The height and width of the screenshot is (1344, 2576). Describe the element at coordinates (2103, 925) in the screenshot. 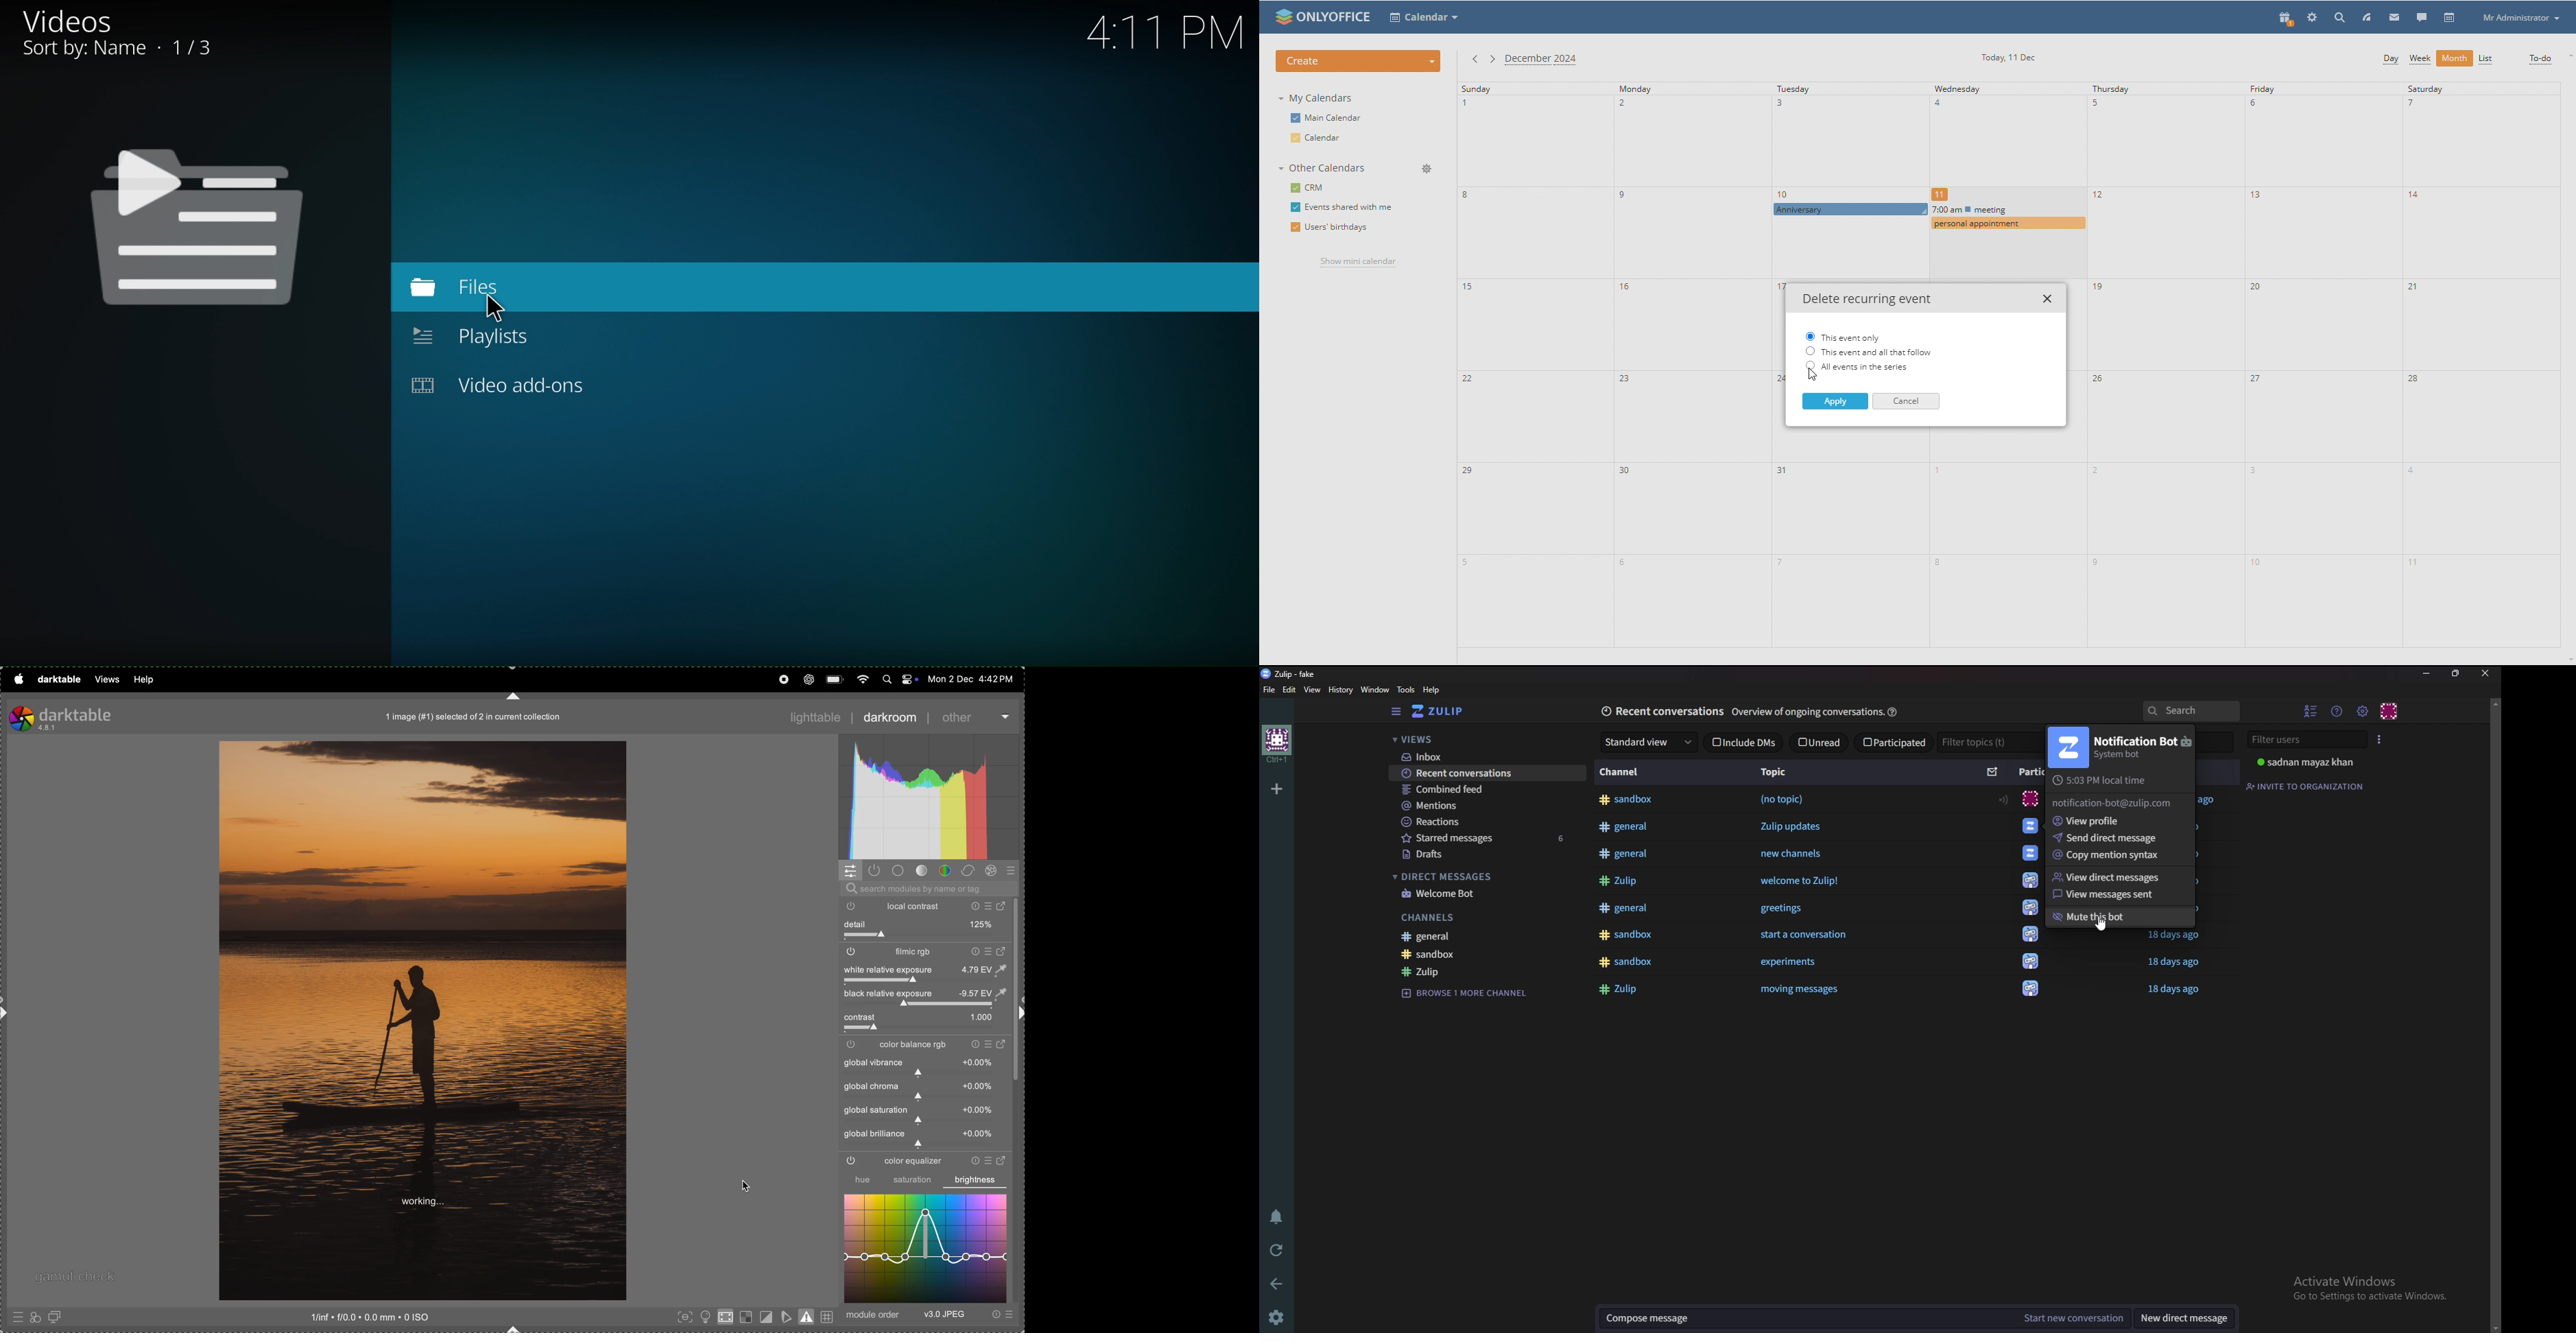

I see `cursor` at that location.